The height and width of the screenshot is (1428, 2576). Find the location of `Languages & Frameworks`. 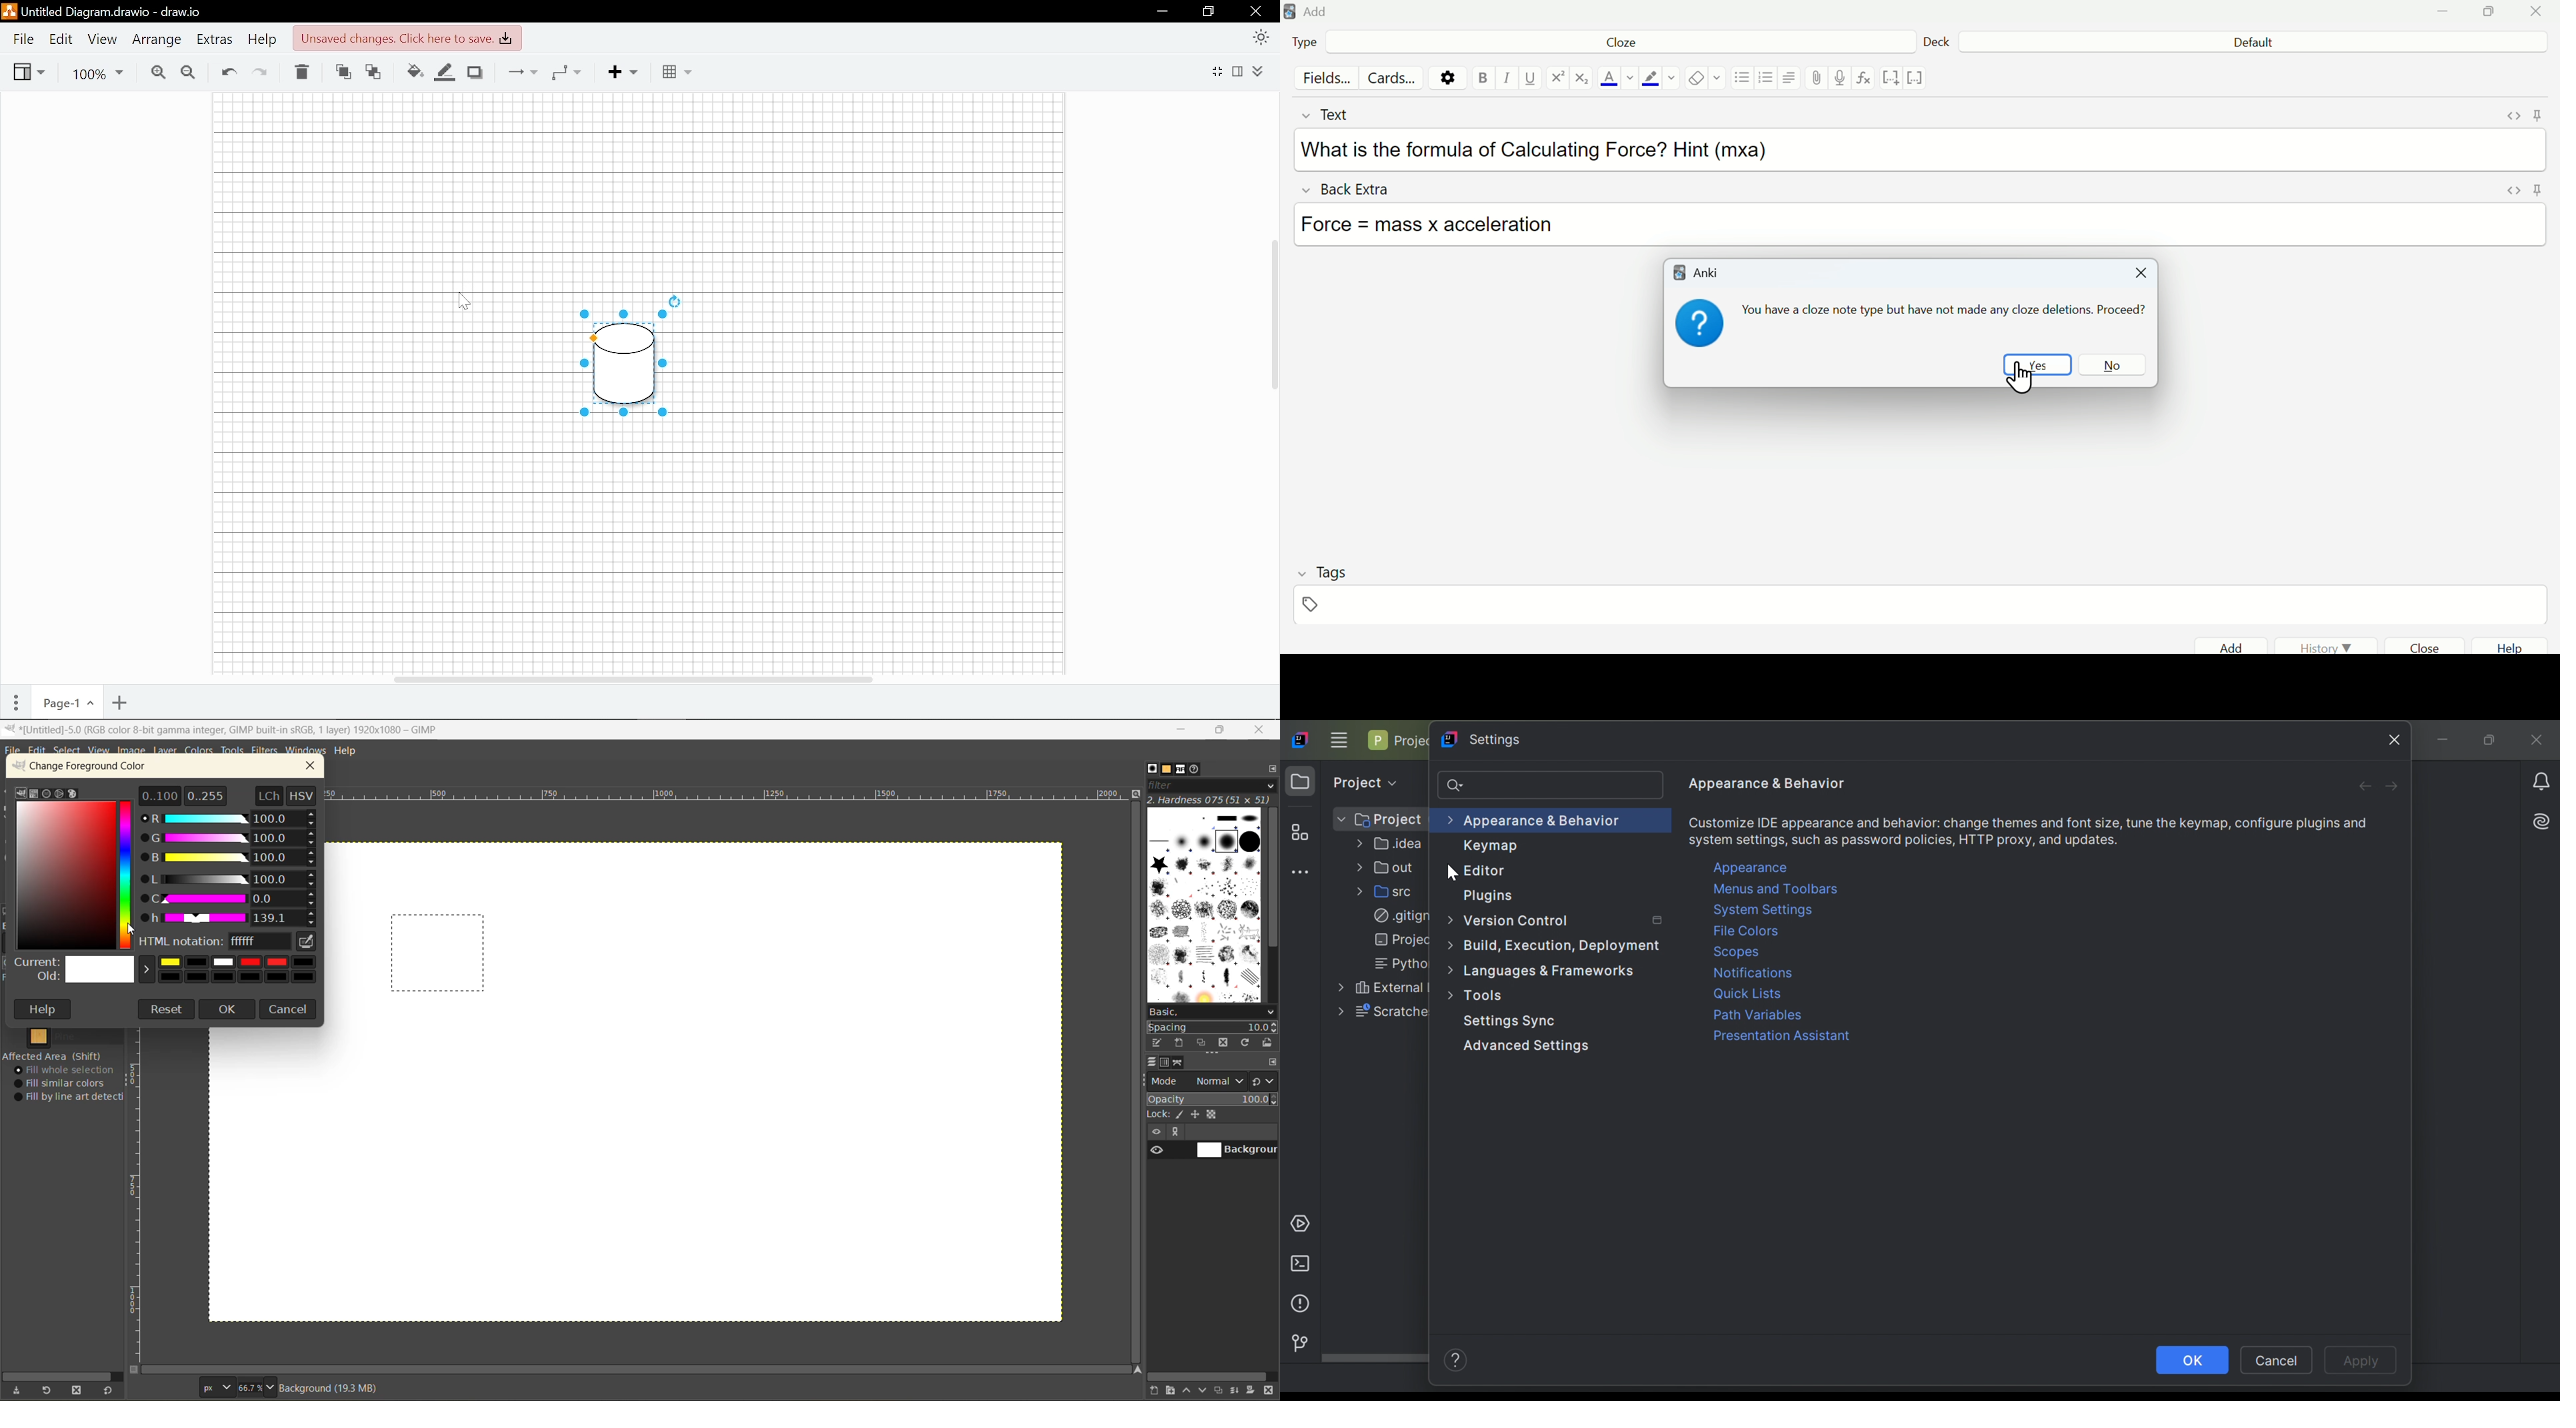

Languages & Frameworks is located at coordinates (1543, 971).